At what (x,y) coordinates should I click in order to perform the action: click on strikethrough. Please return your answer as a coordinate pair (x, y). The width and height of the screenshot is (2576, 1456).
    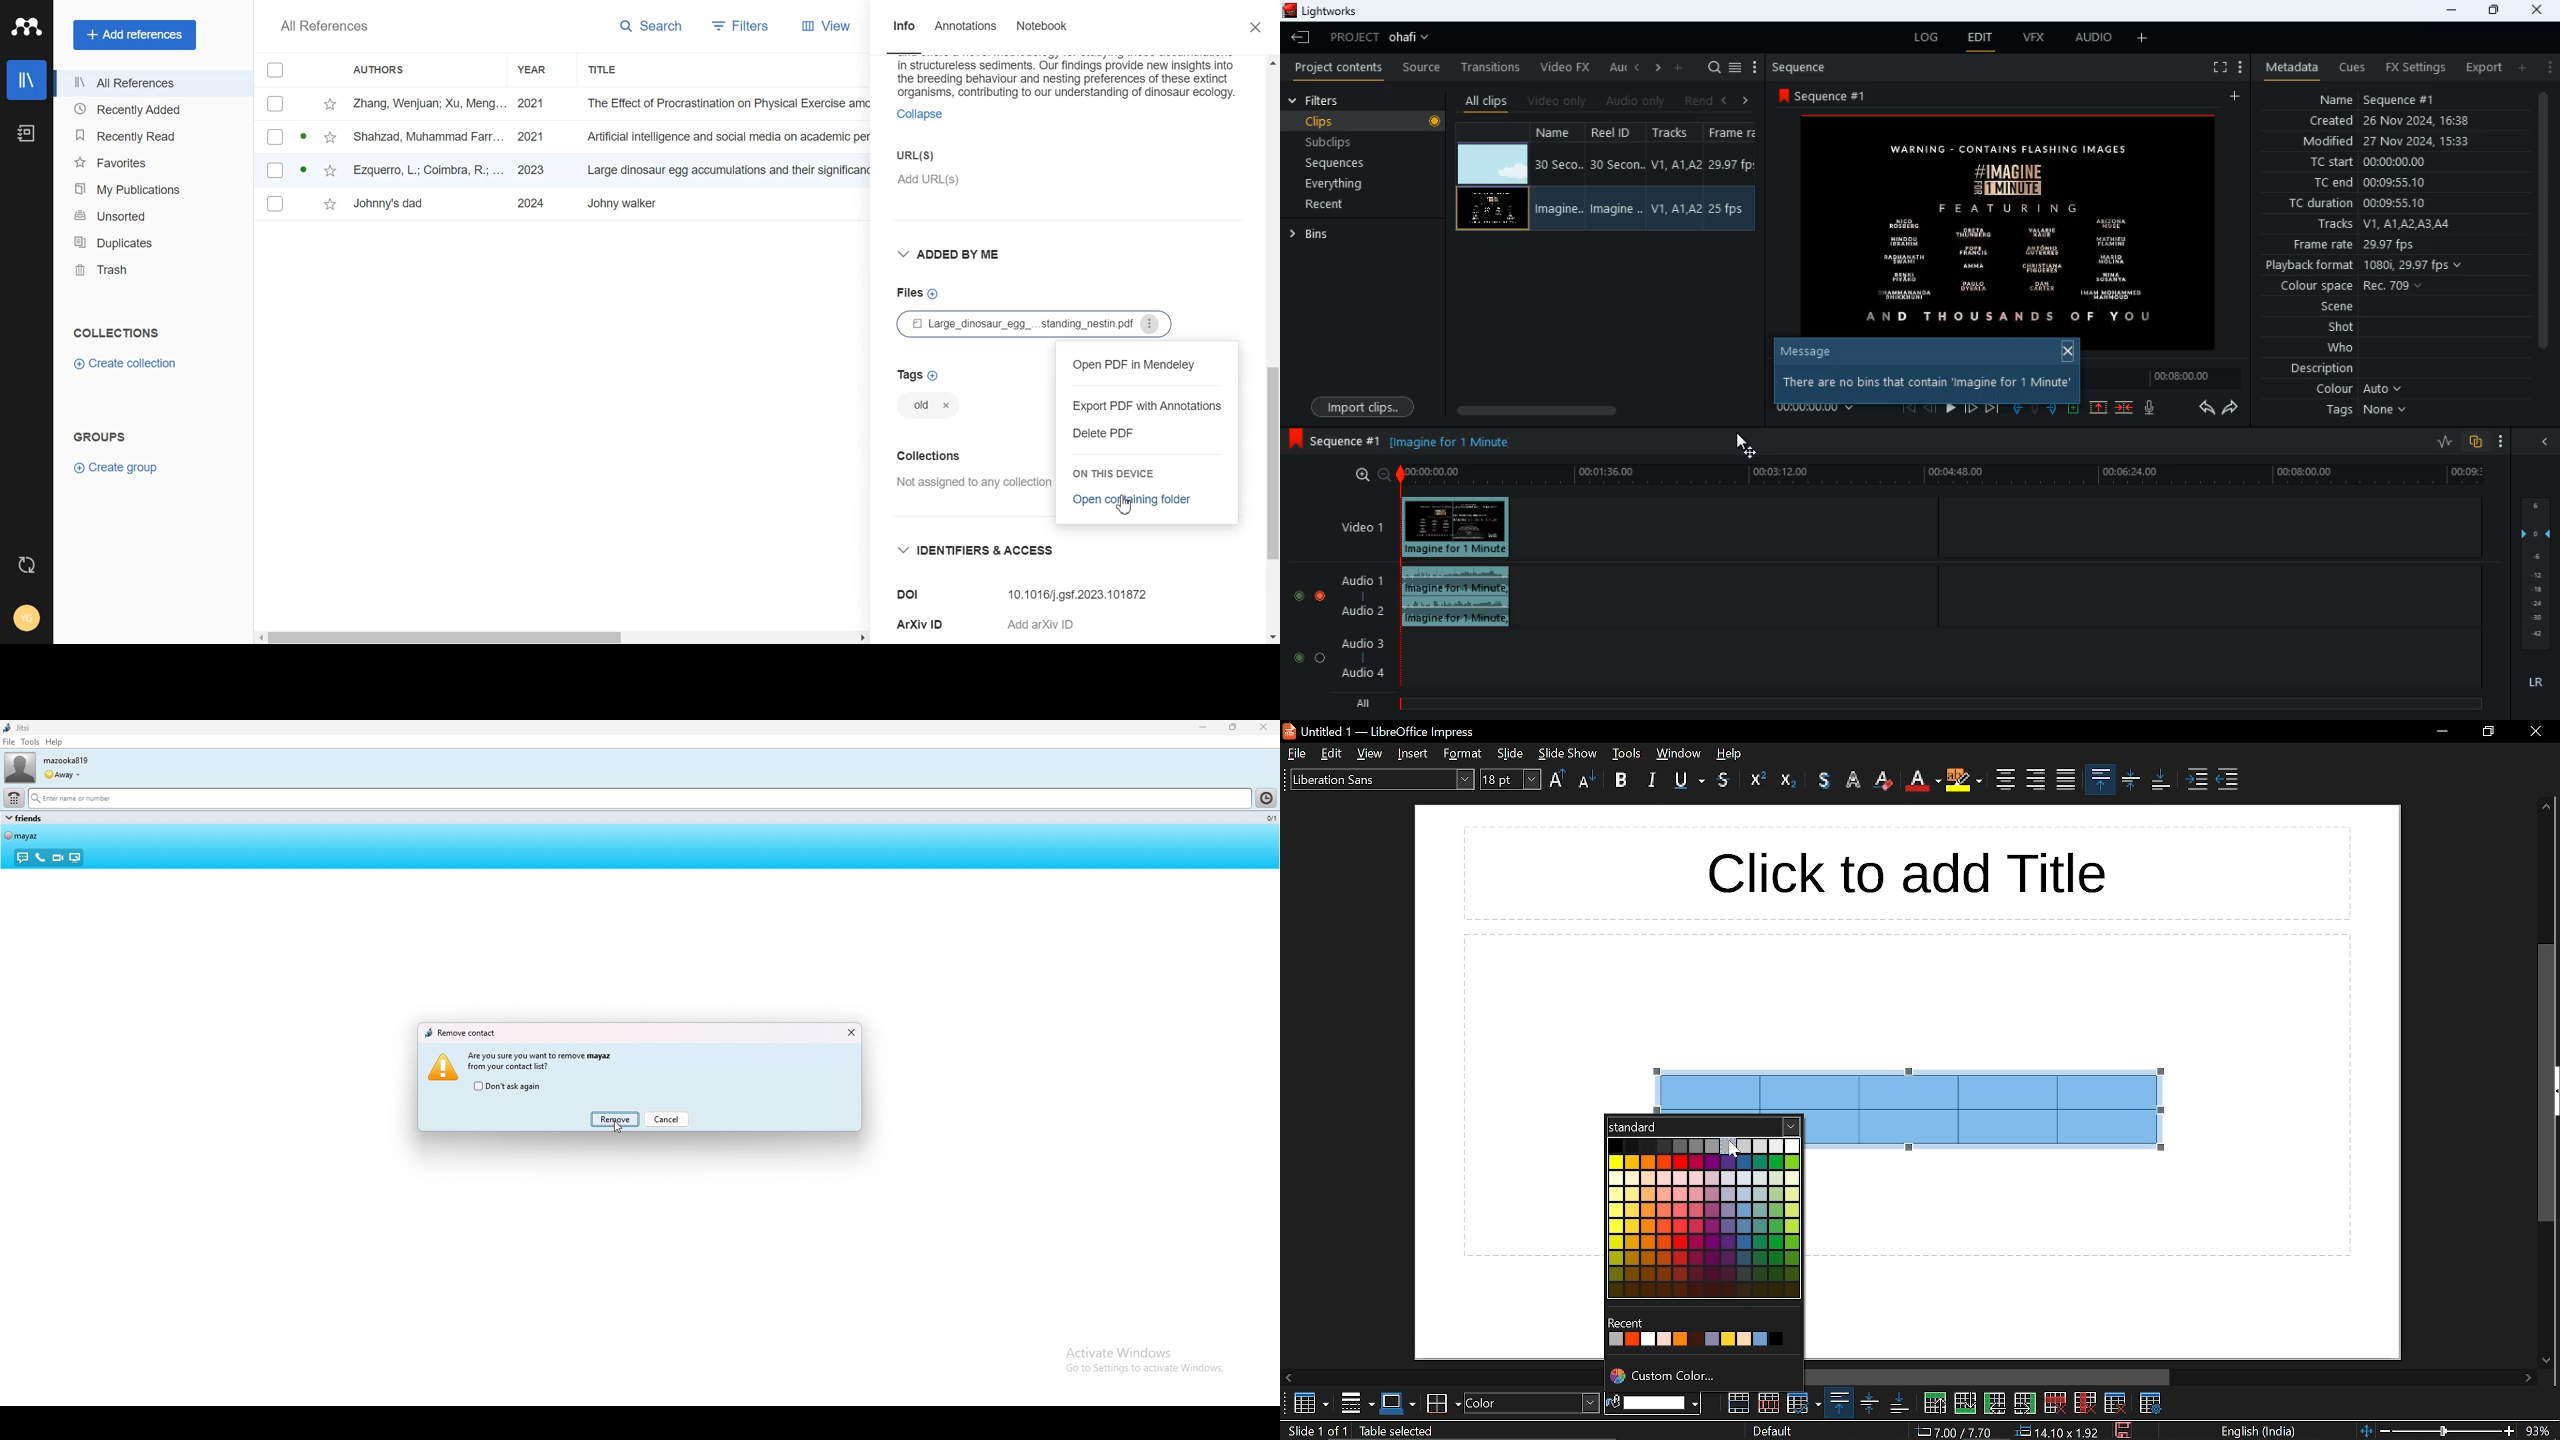
    Looking at the image, I should click on (1725, 783).